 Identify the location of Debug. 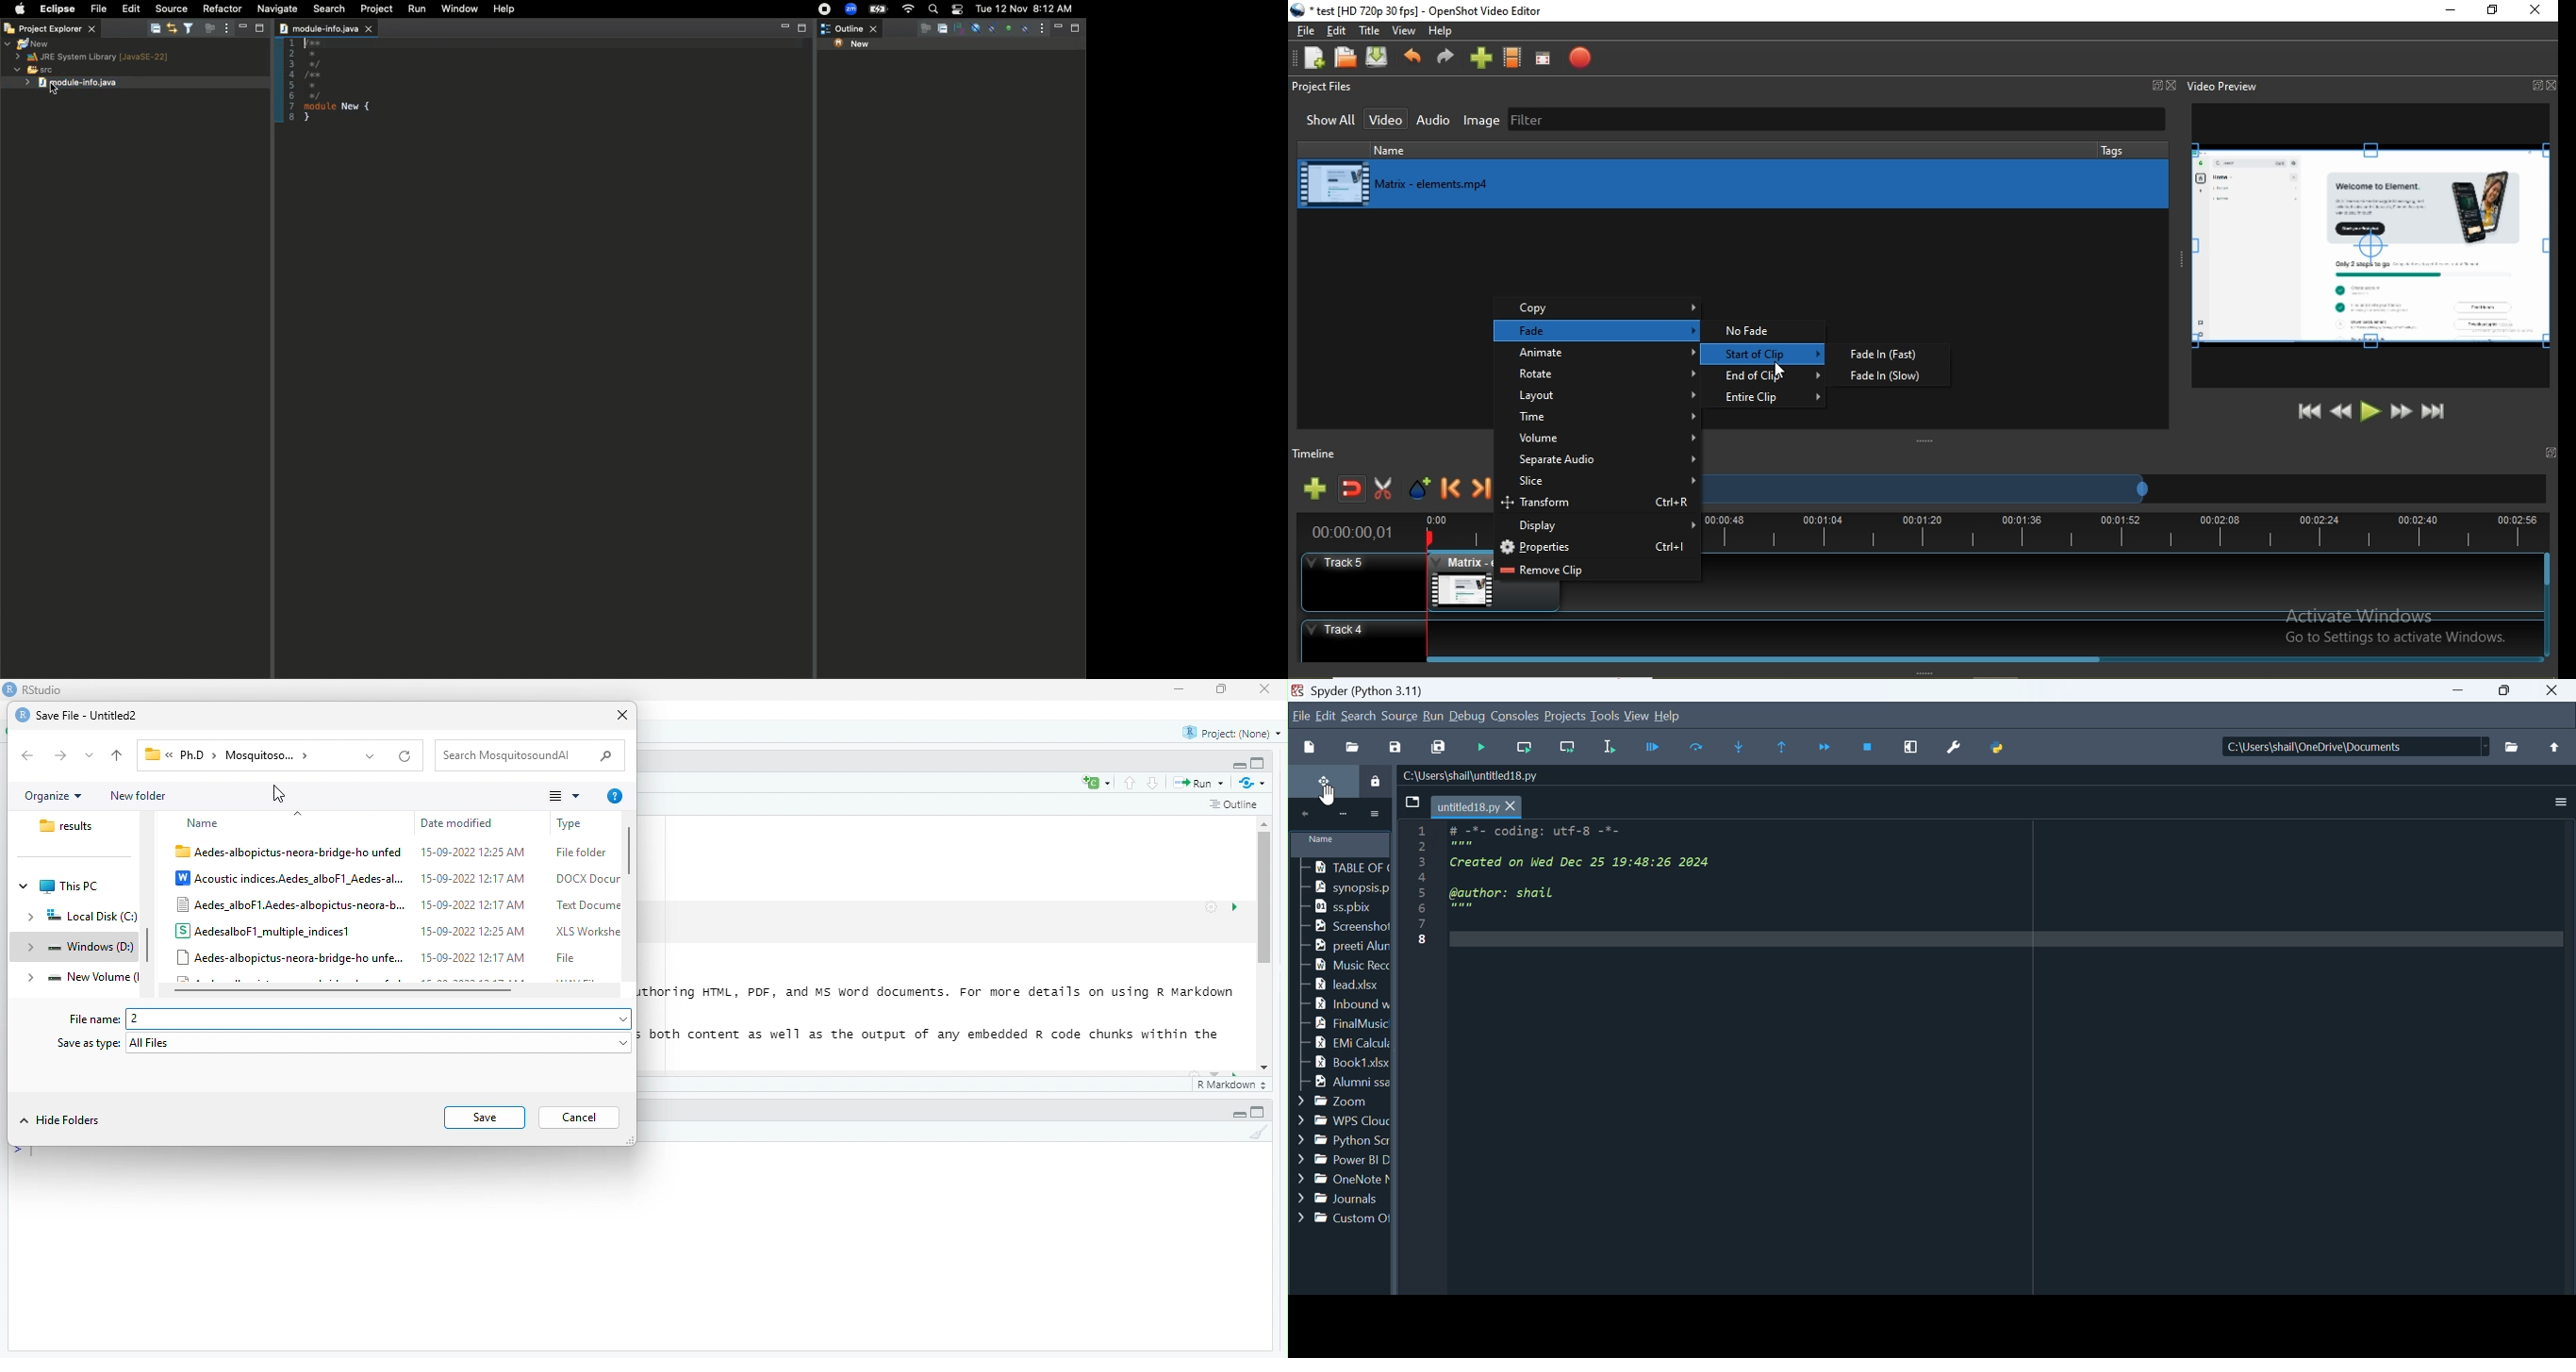
(1469, 717).